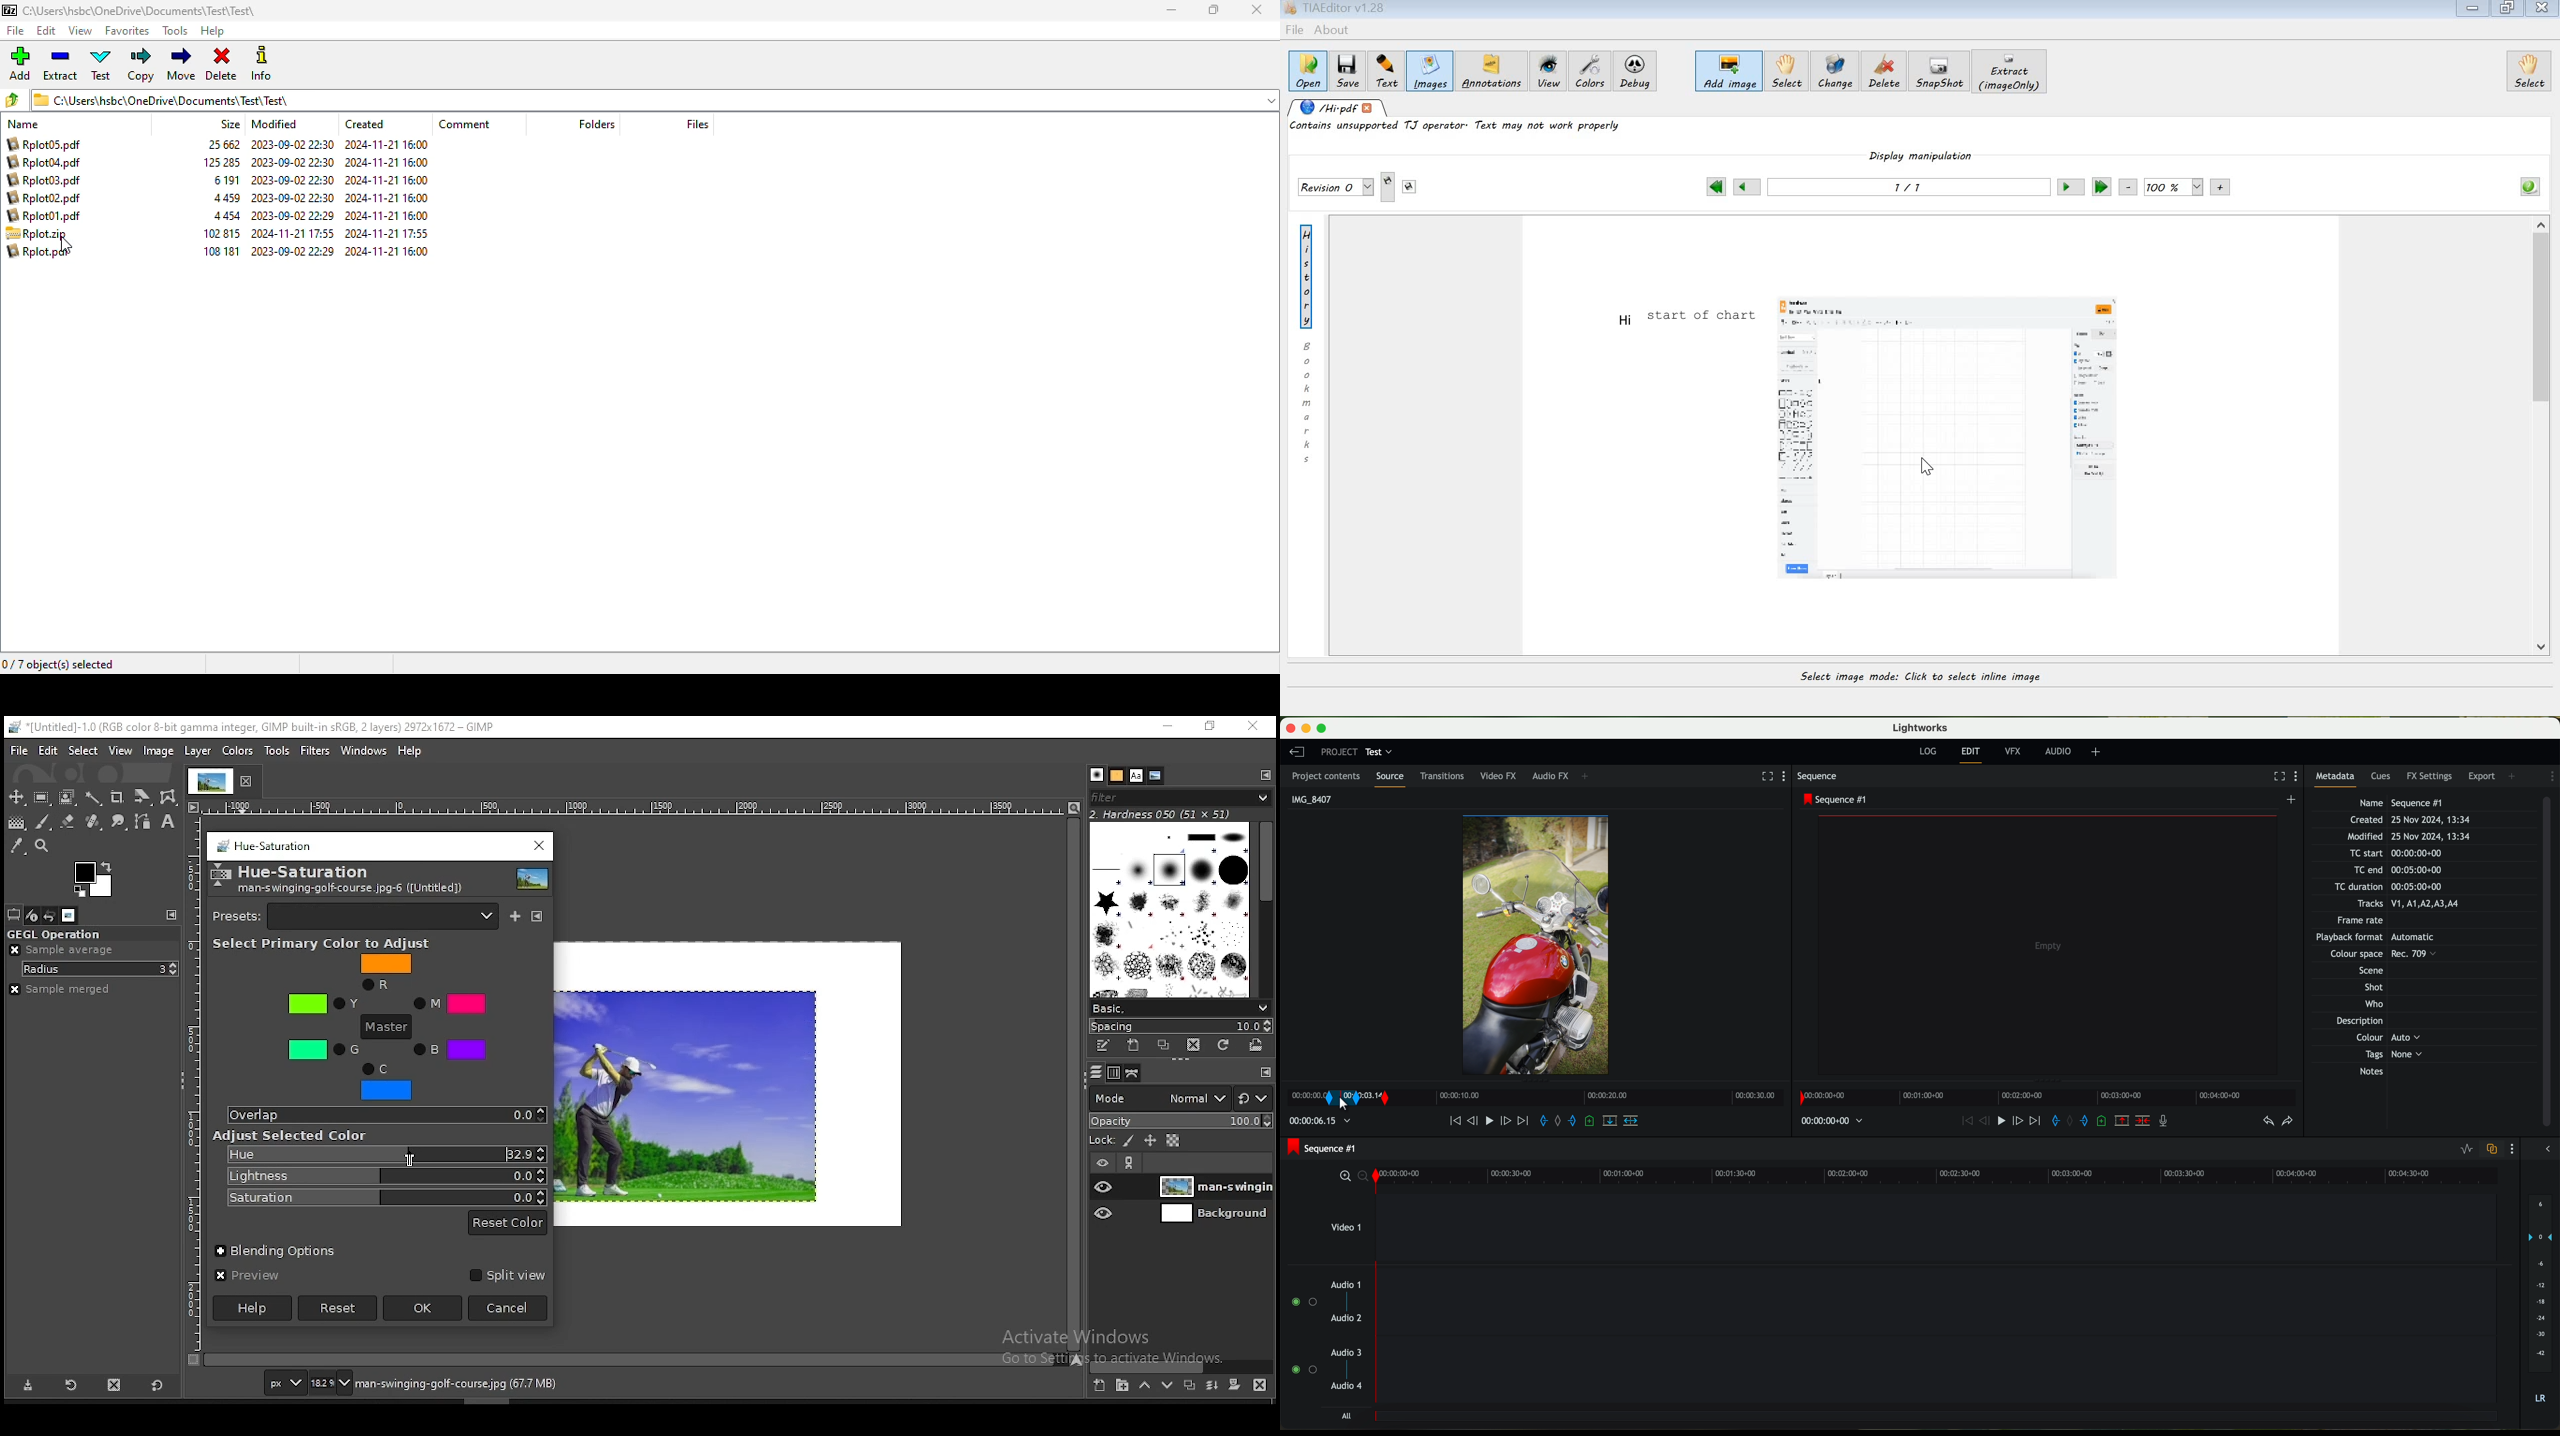 This screenshot has width=2576, height=1456. Describe the element at coordinates (1101, 1164) in the screenshot. I see `layer visibility` at that location.